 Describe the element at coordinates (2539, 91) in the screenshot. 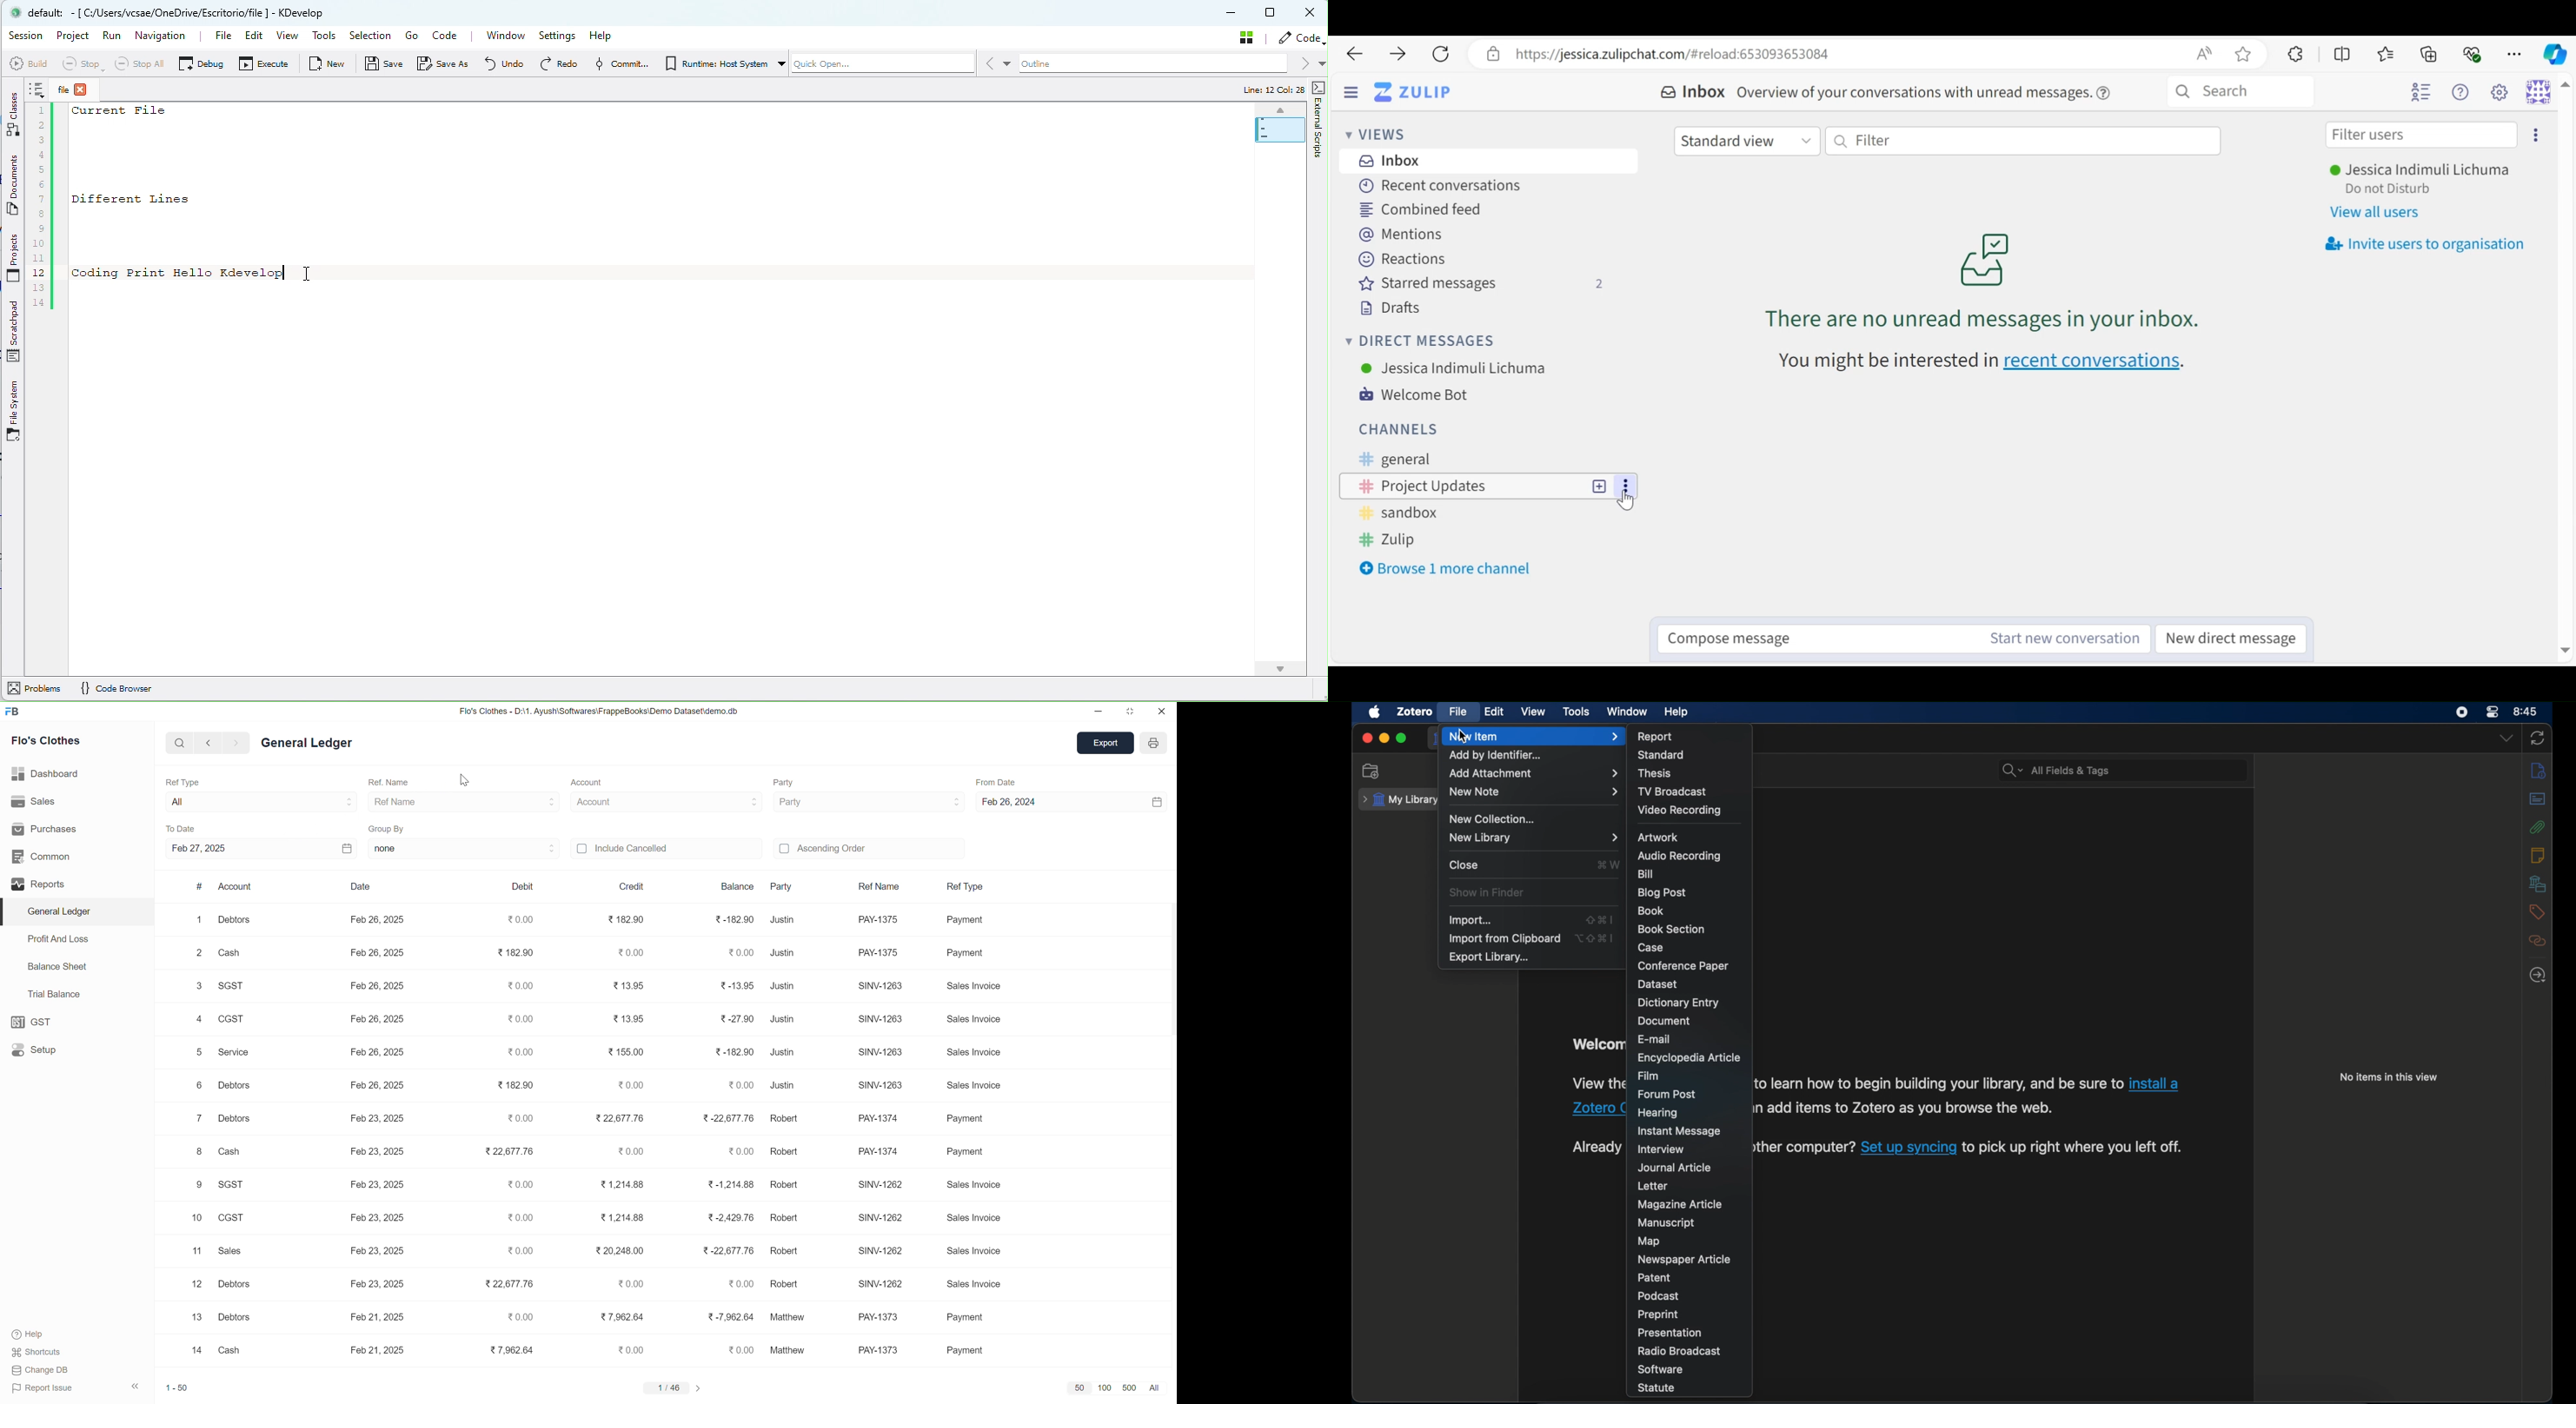

I see `Personal menu` at that location.